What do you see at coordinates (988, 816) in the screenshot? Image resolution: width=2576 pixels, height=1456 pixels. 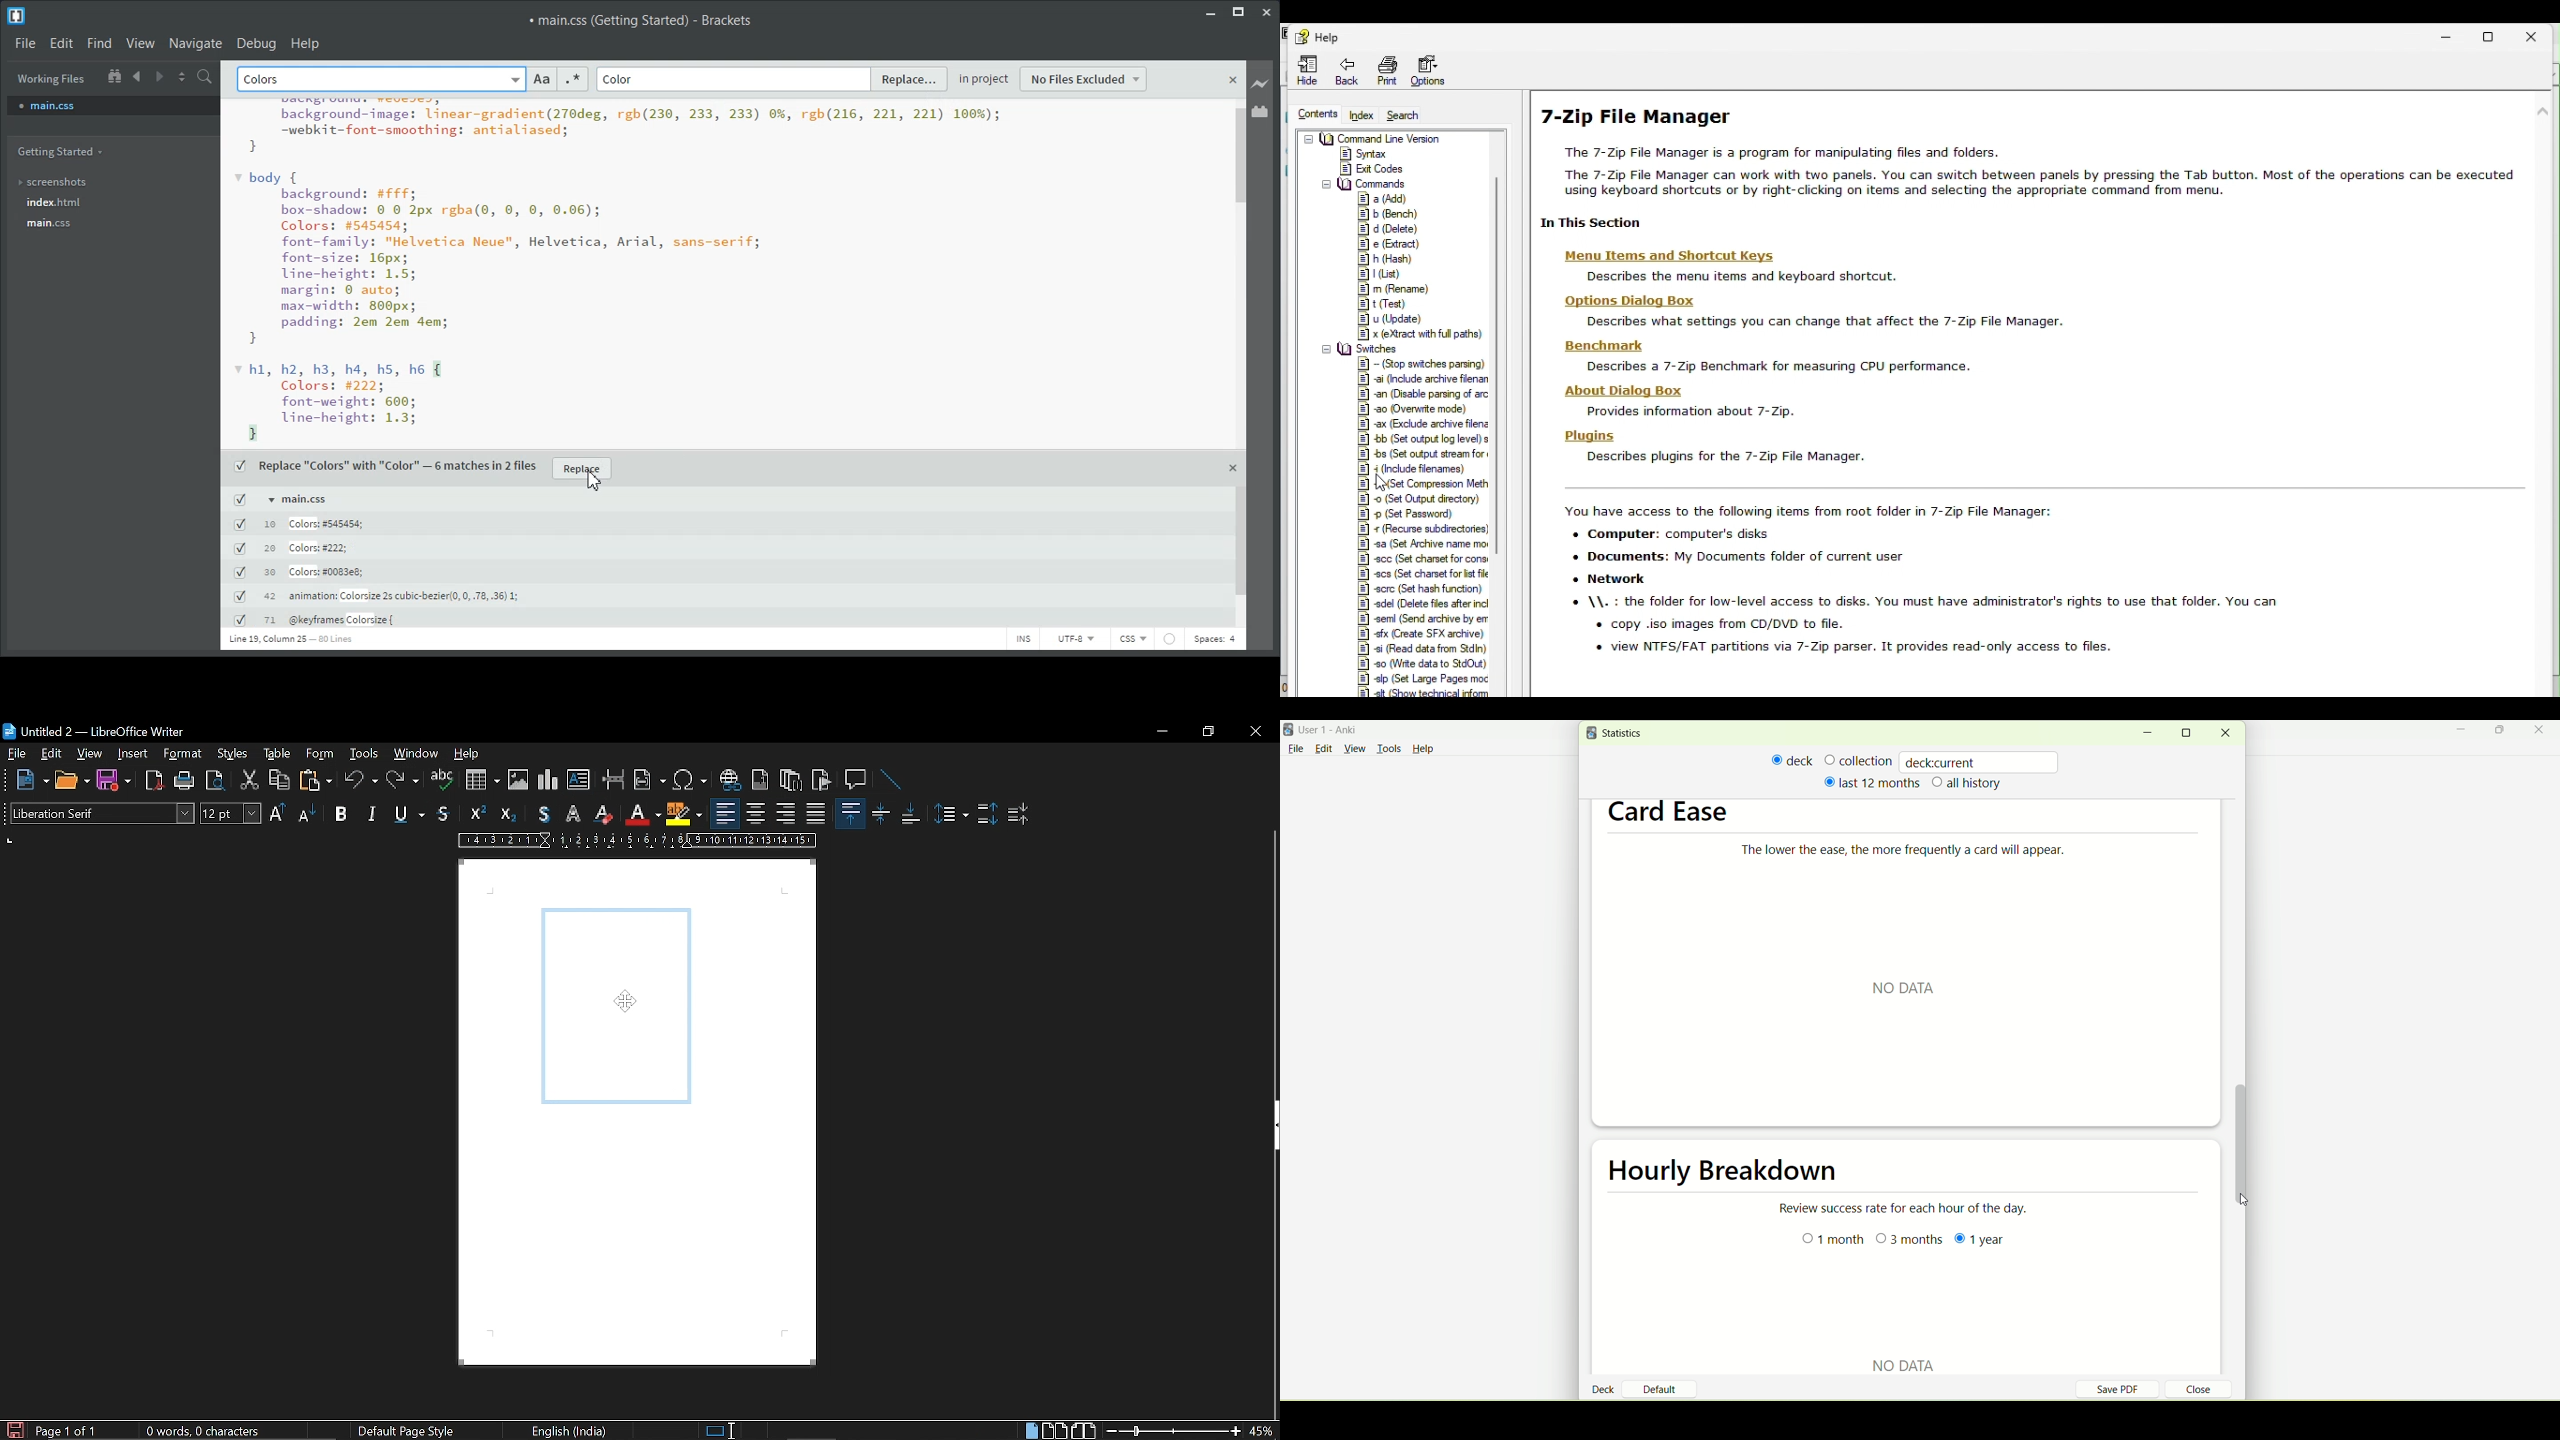 I see `Paragraph style 1` at bounding box center [988, 816].